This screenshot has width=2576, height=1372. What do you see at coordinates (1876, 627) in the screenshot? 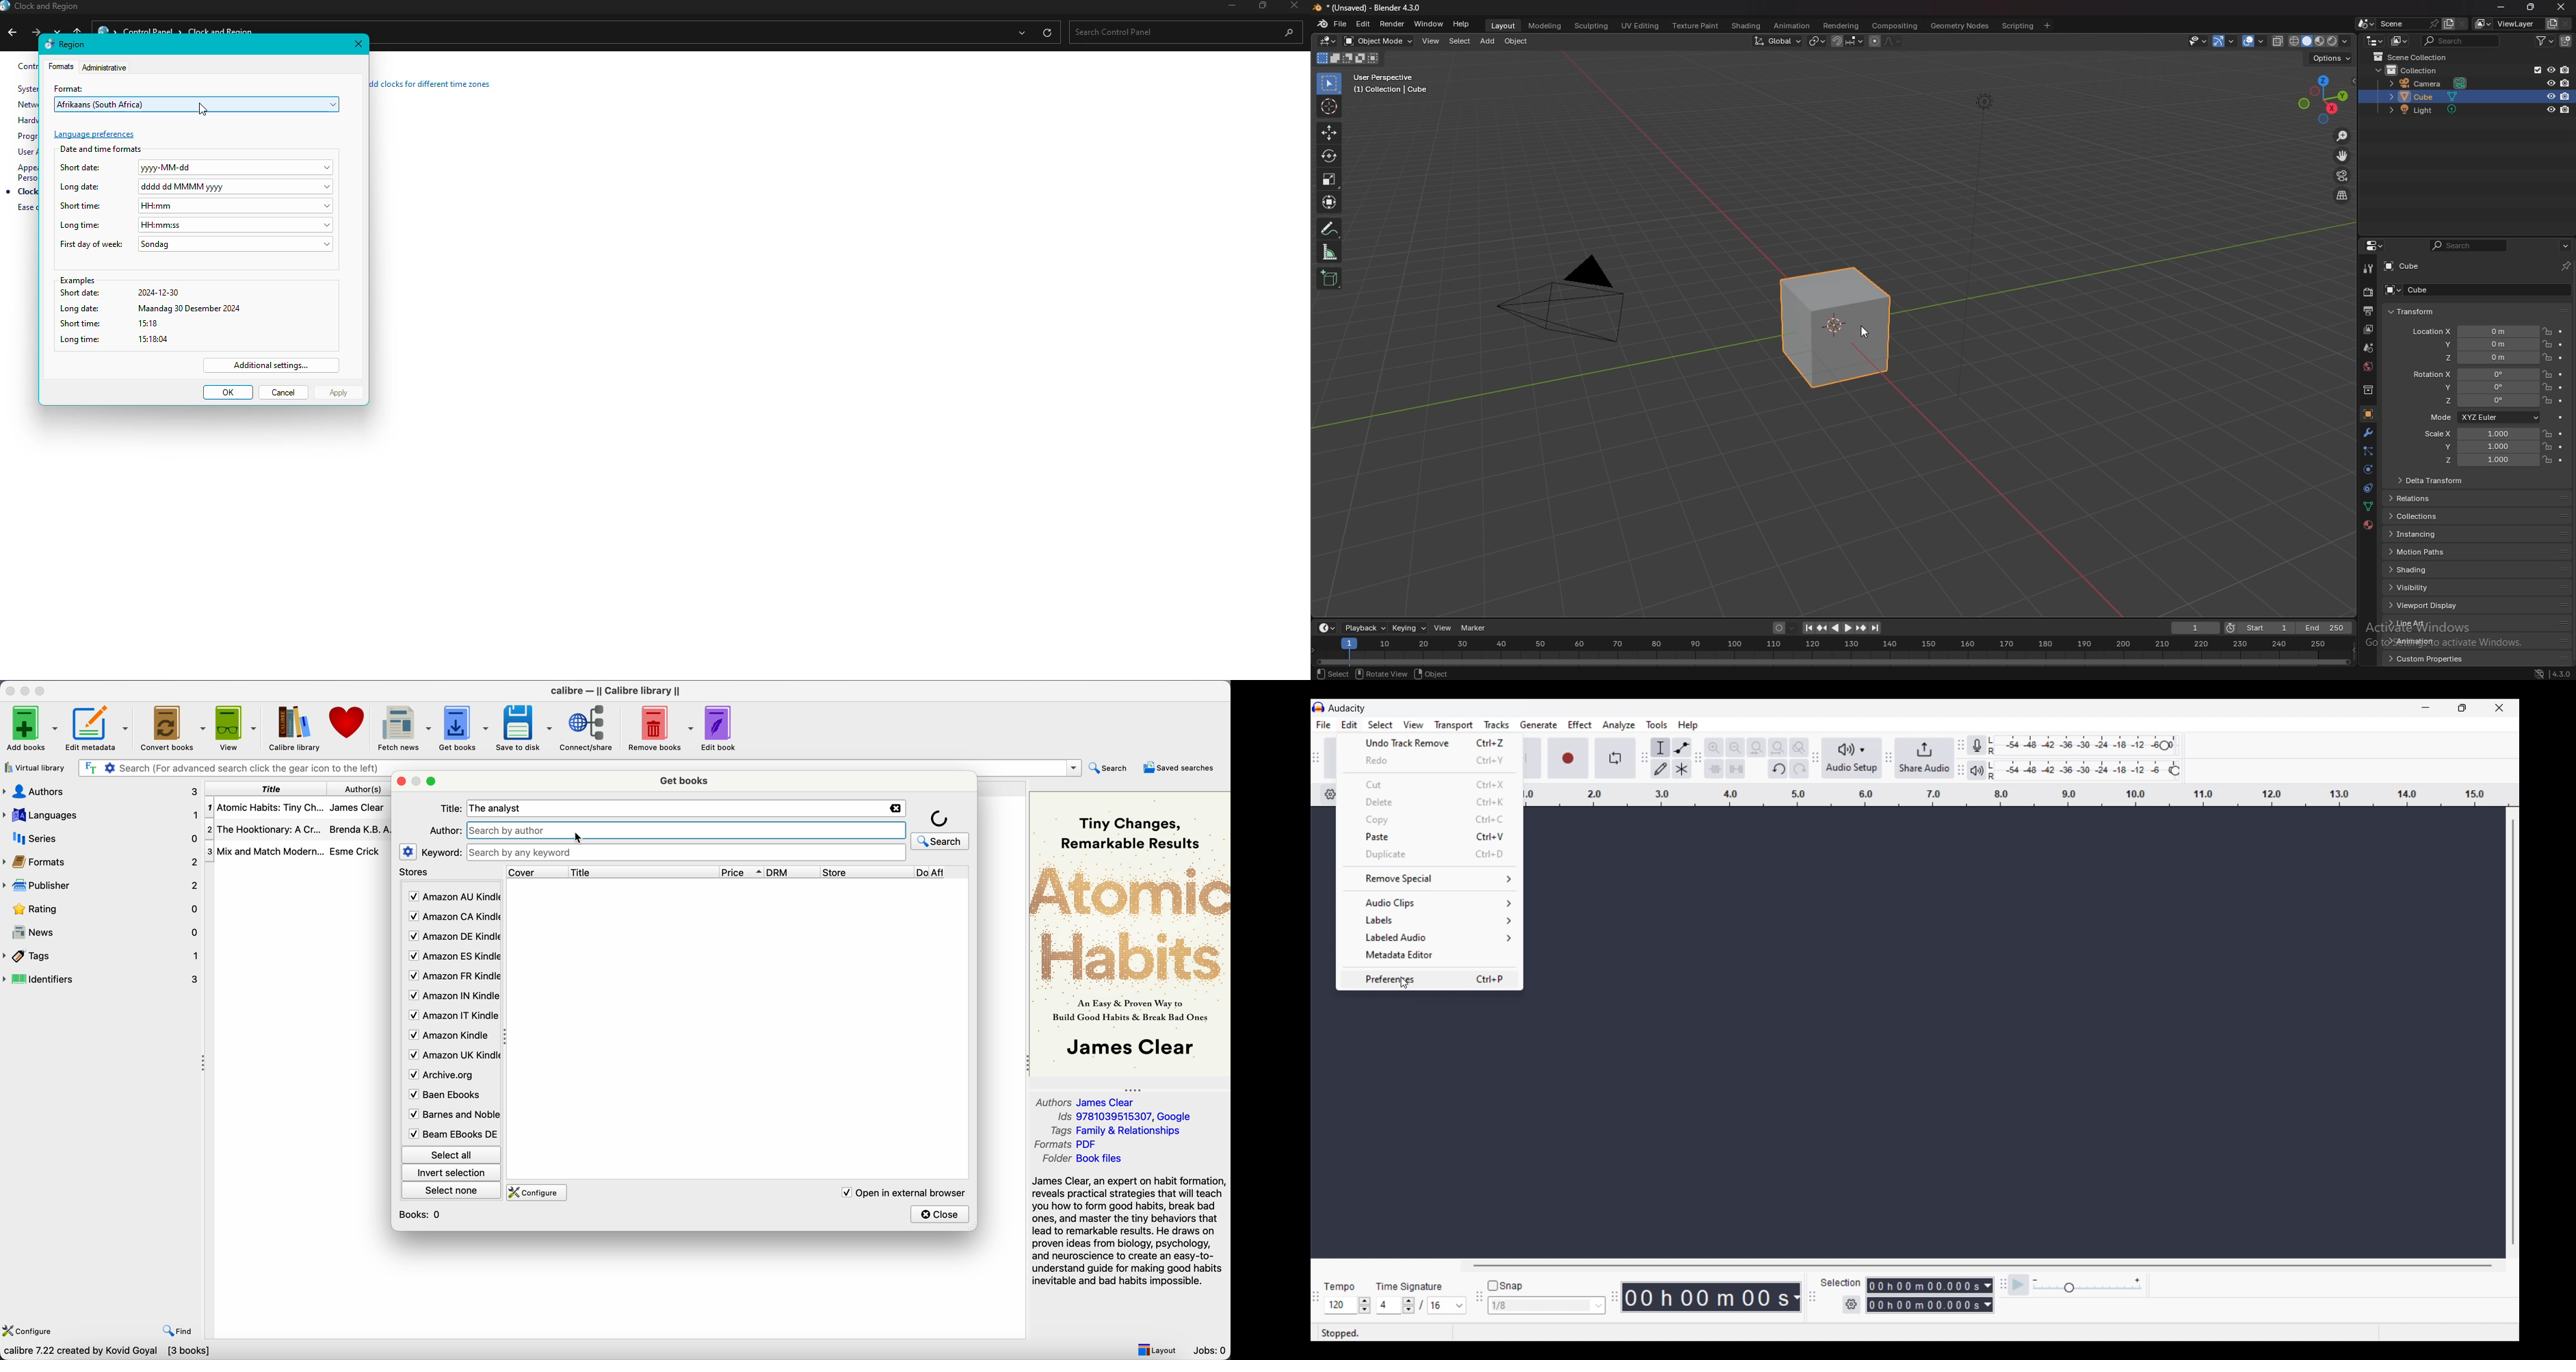
I see `jump to endpoint` at bounding box center [1876, 627].